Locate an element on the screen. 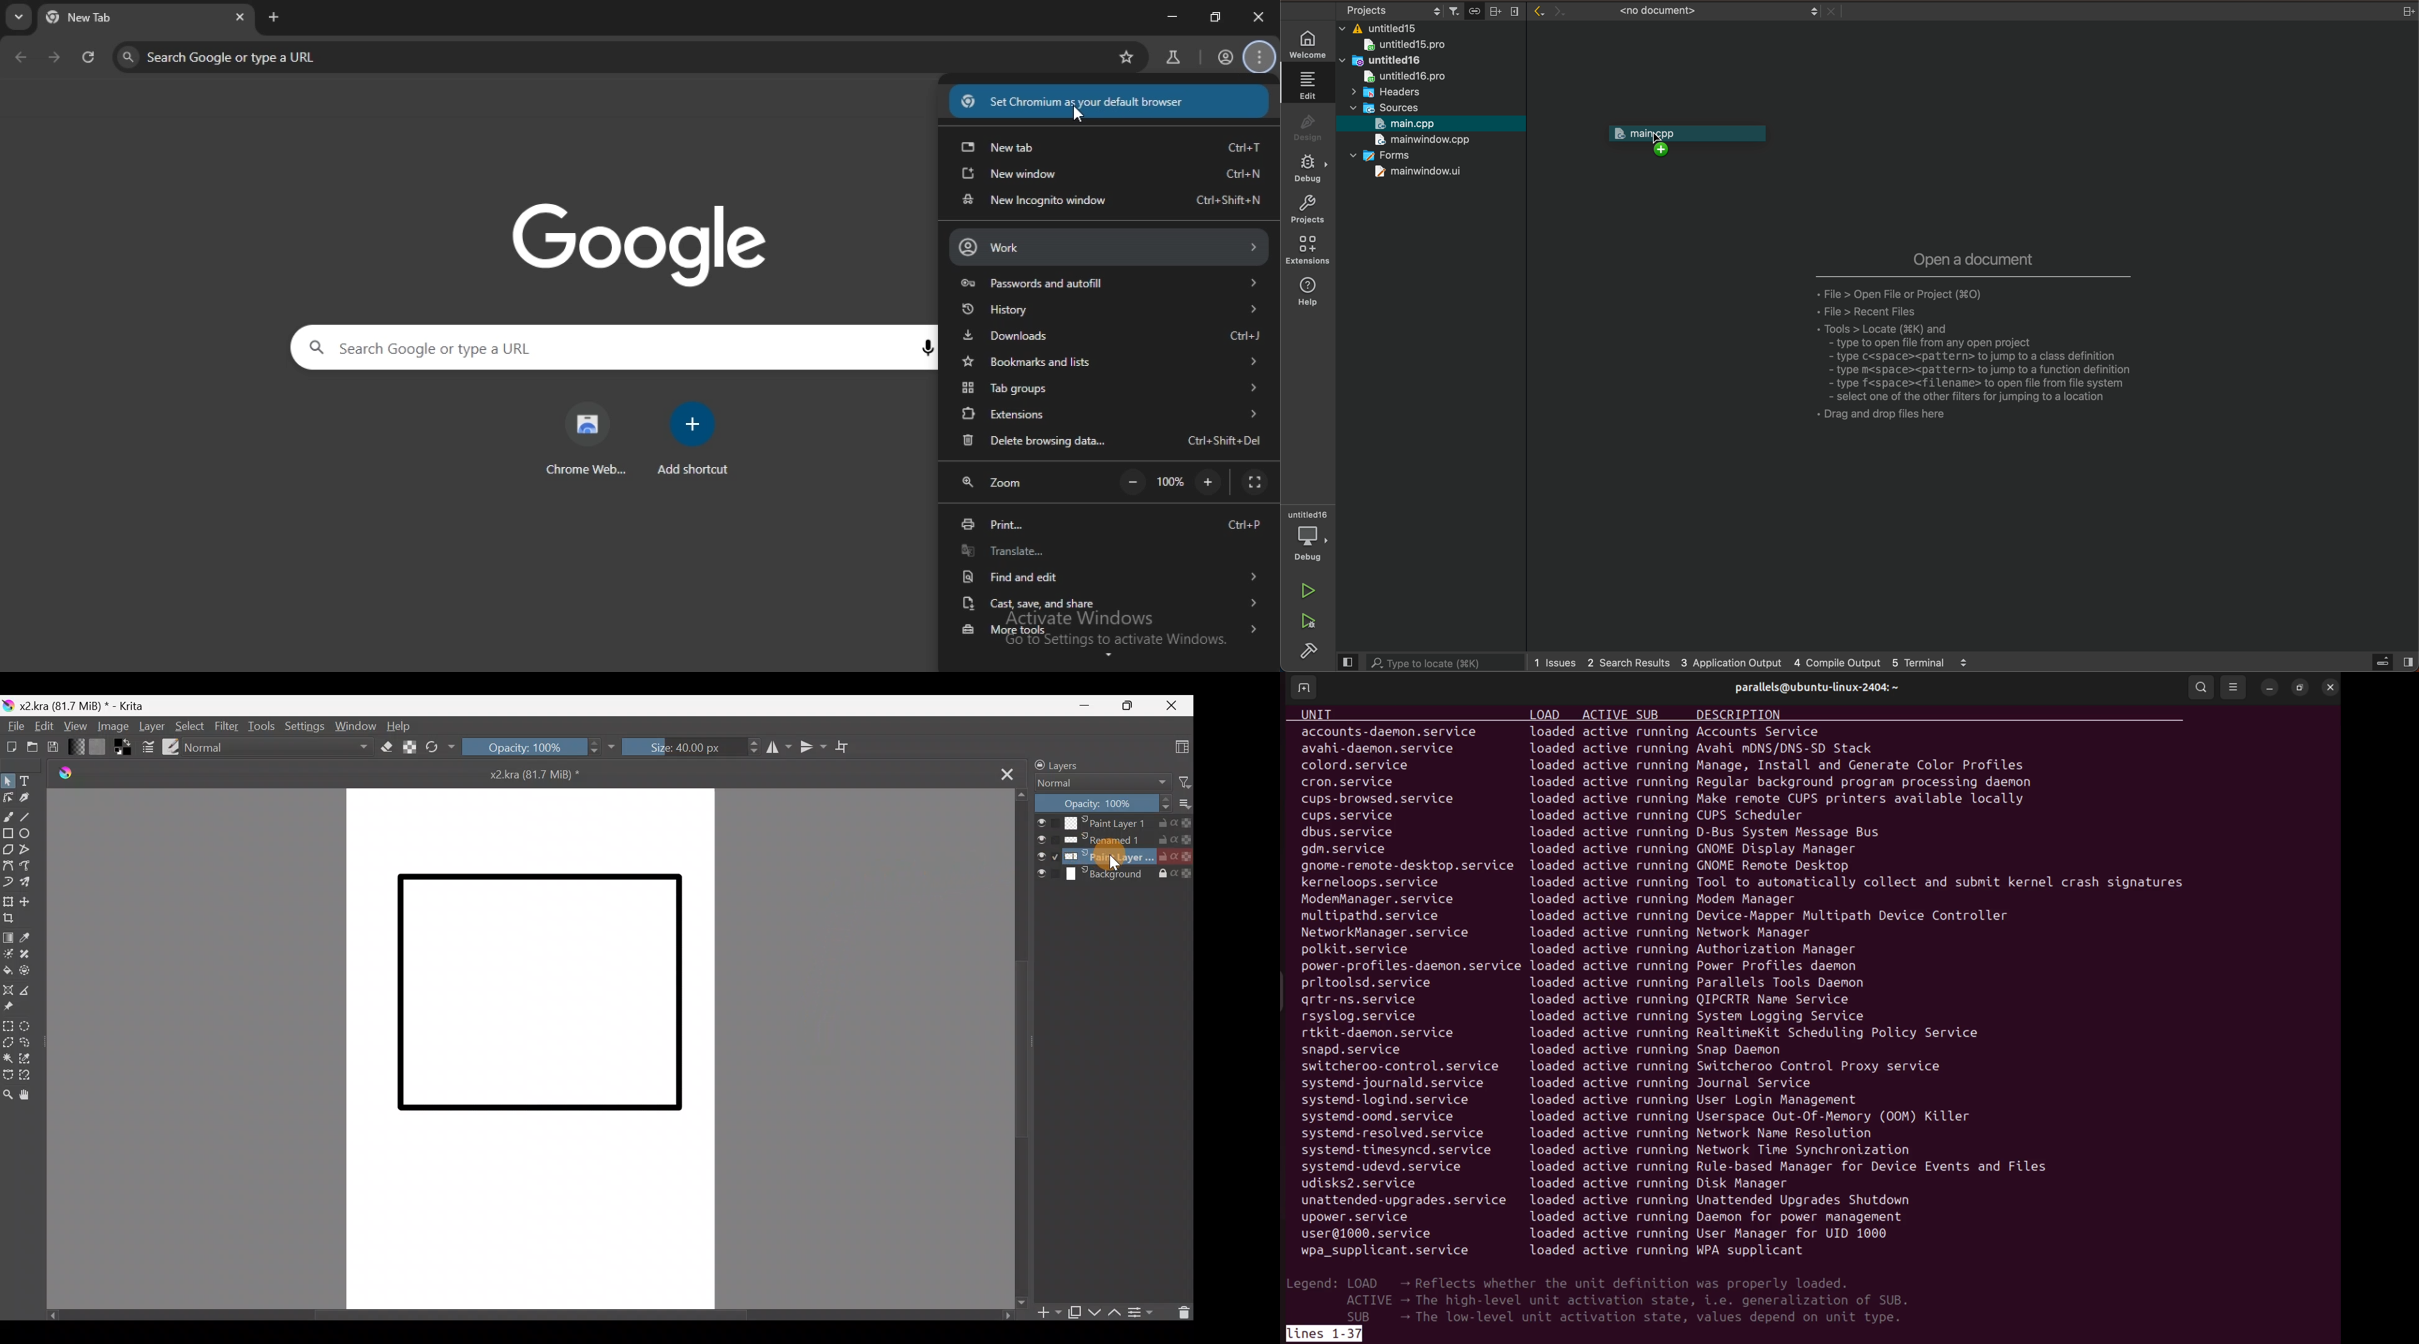 The width and height of the screenshot is (2436, 1344). active running network line synchronisation is located at coordinates (1759, 1152).